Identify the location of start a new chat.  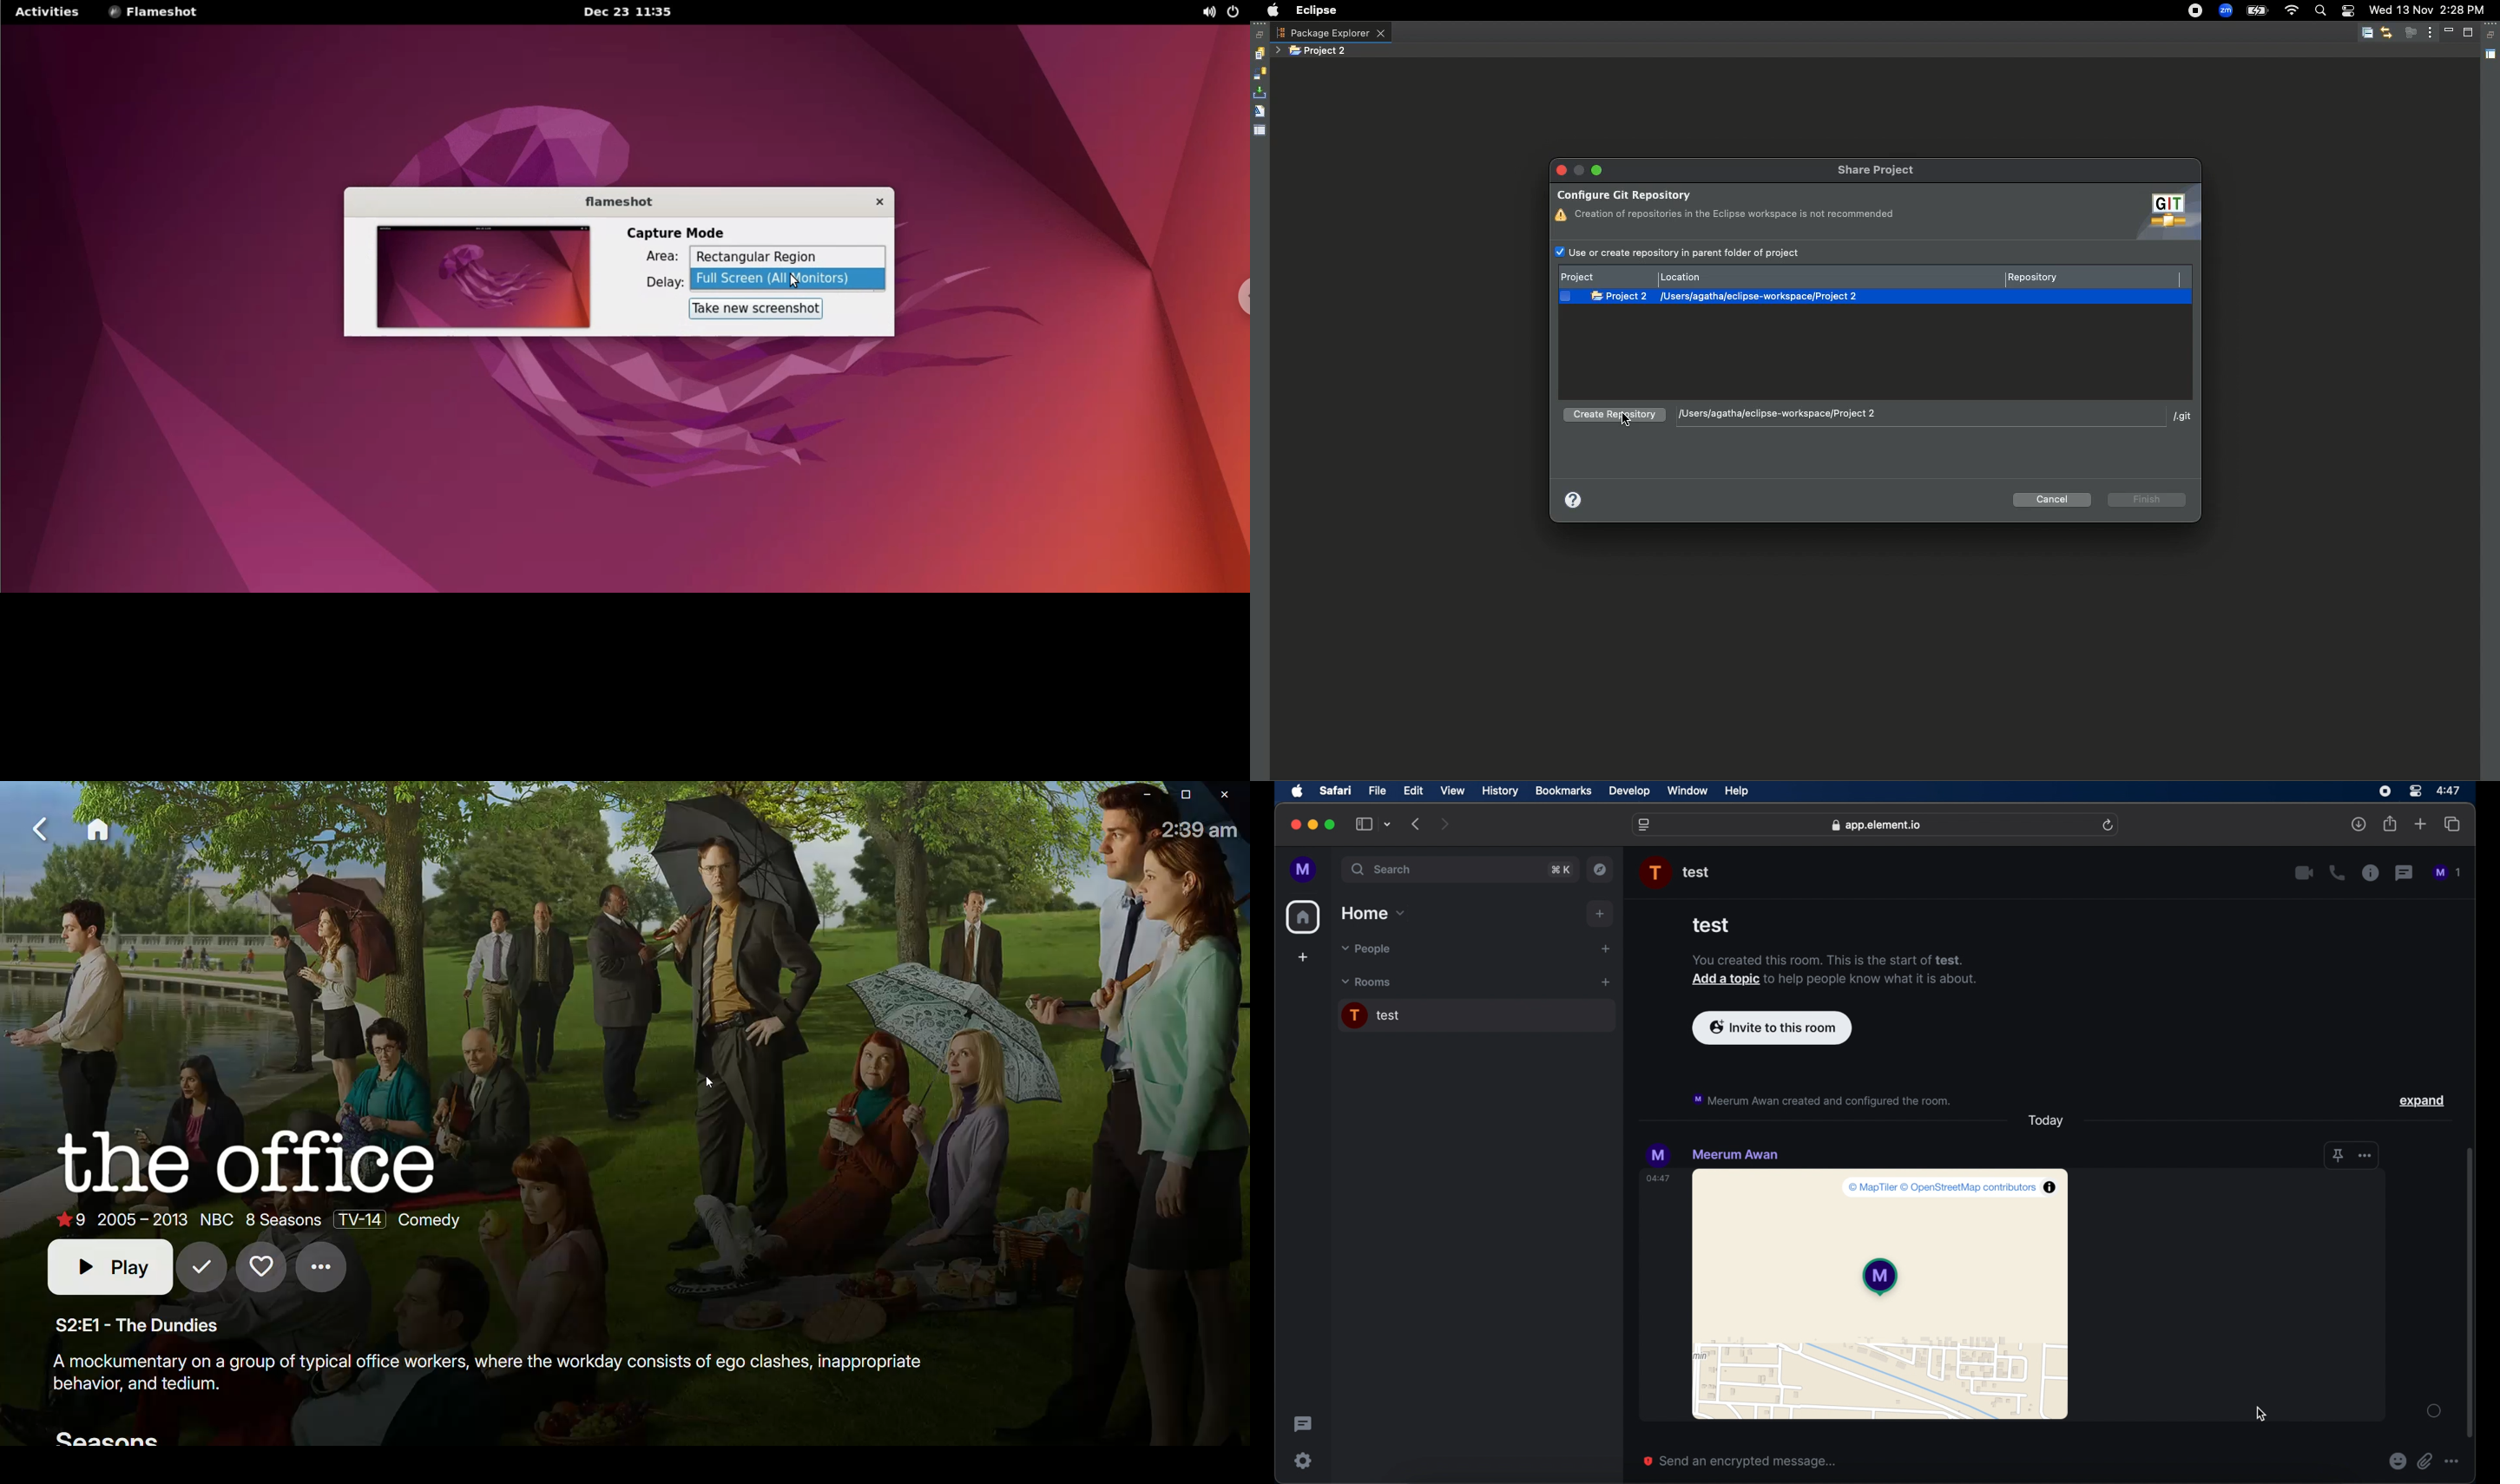
(1605, 948).